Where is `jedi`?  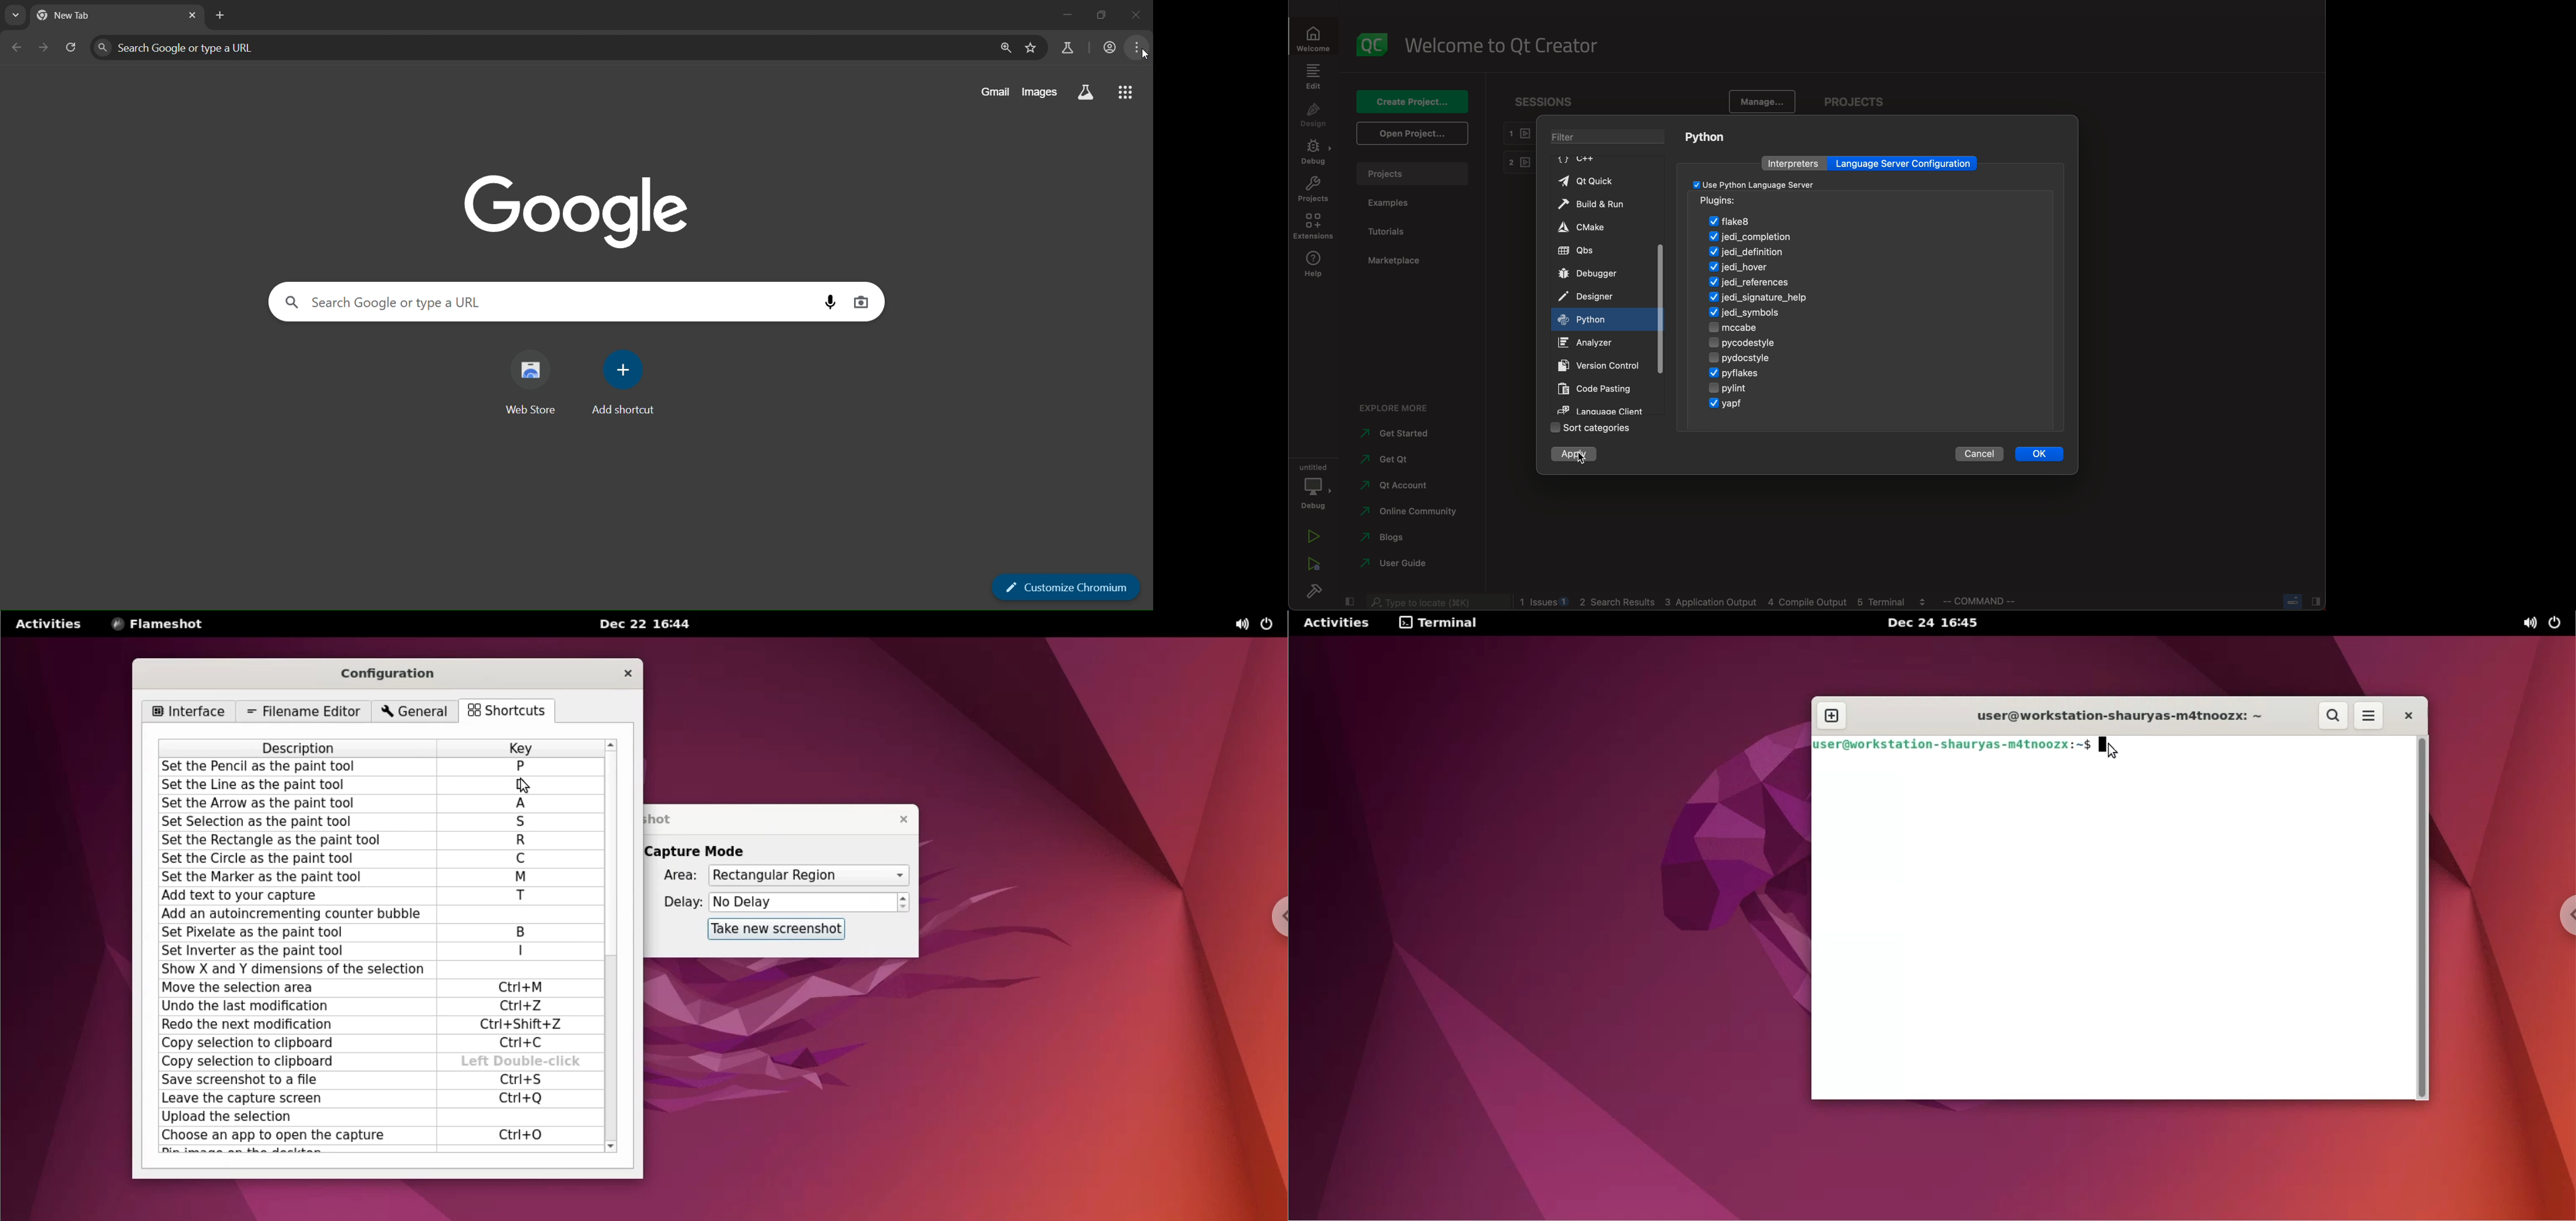
jedi is located at coordinates (1768, 236).